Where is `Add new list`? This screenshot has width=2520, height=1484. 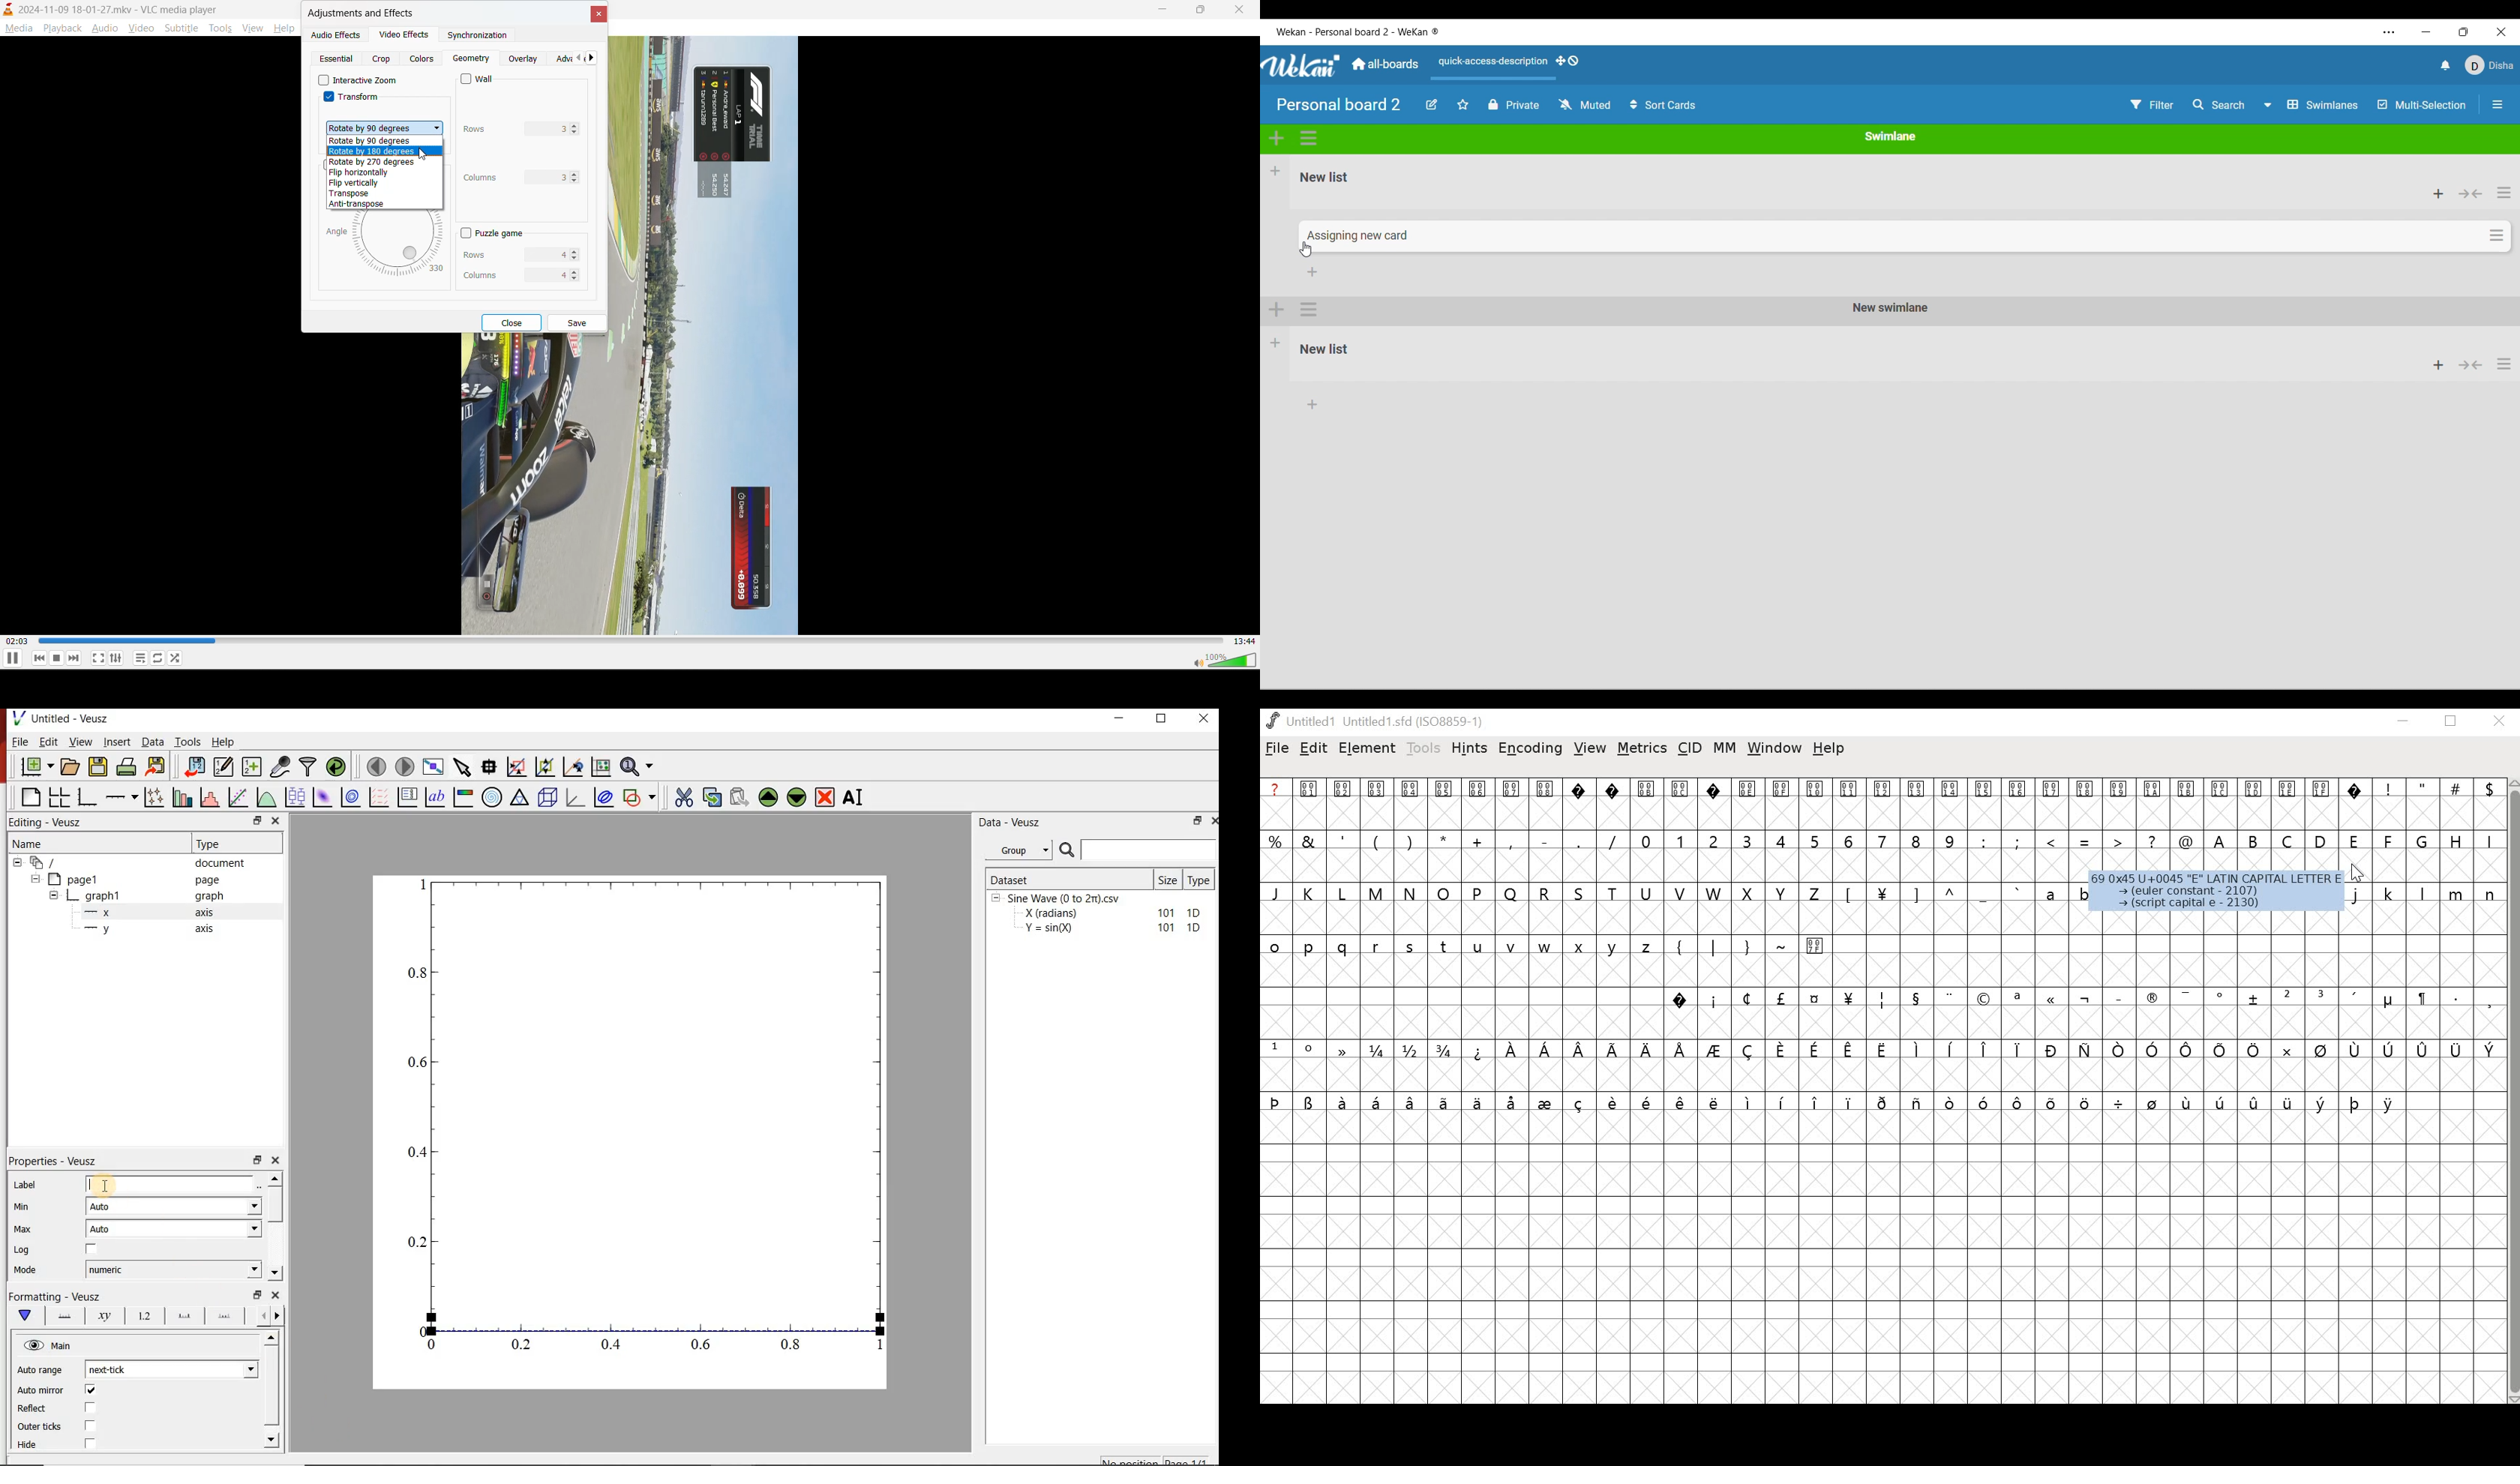 Add new list is located at coordinates (1275, 171).